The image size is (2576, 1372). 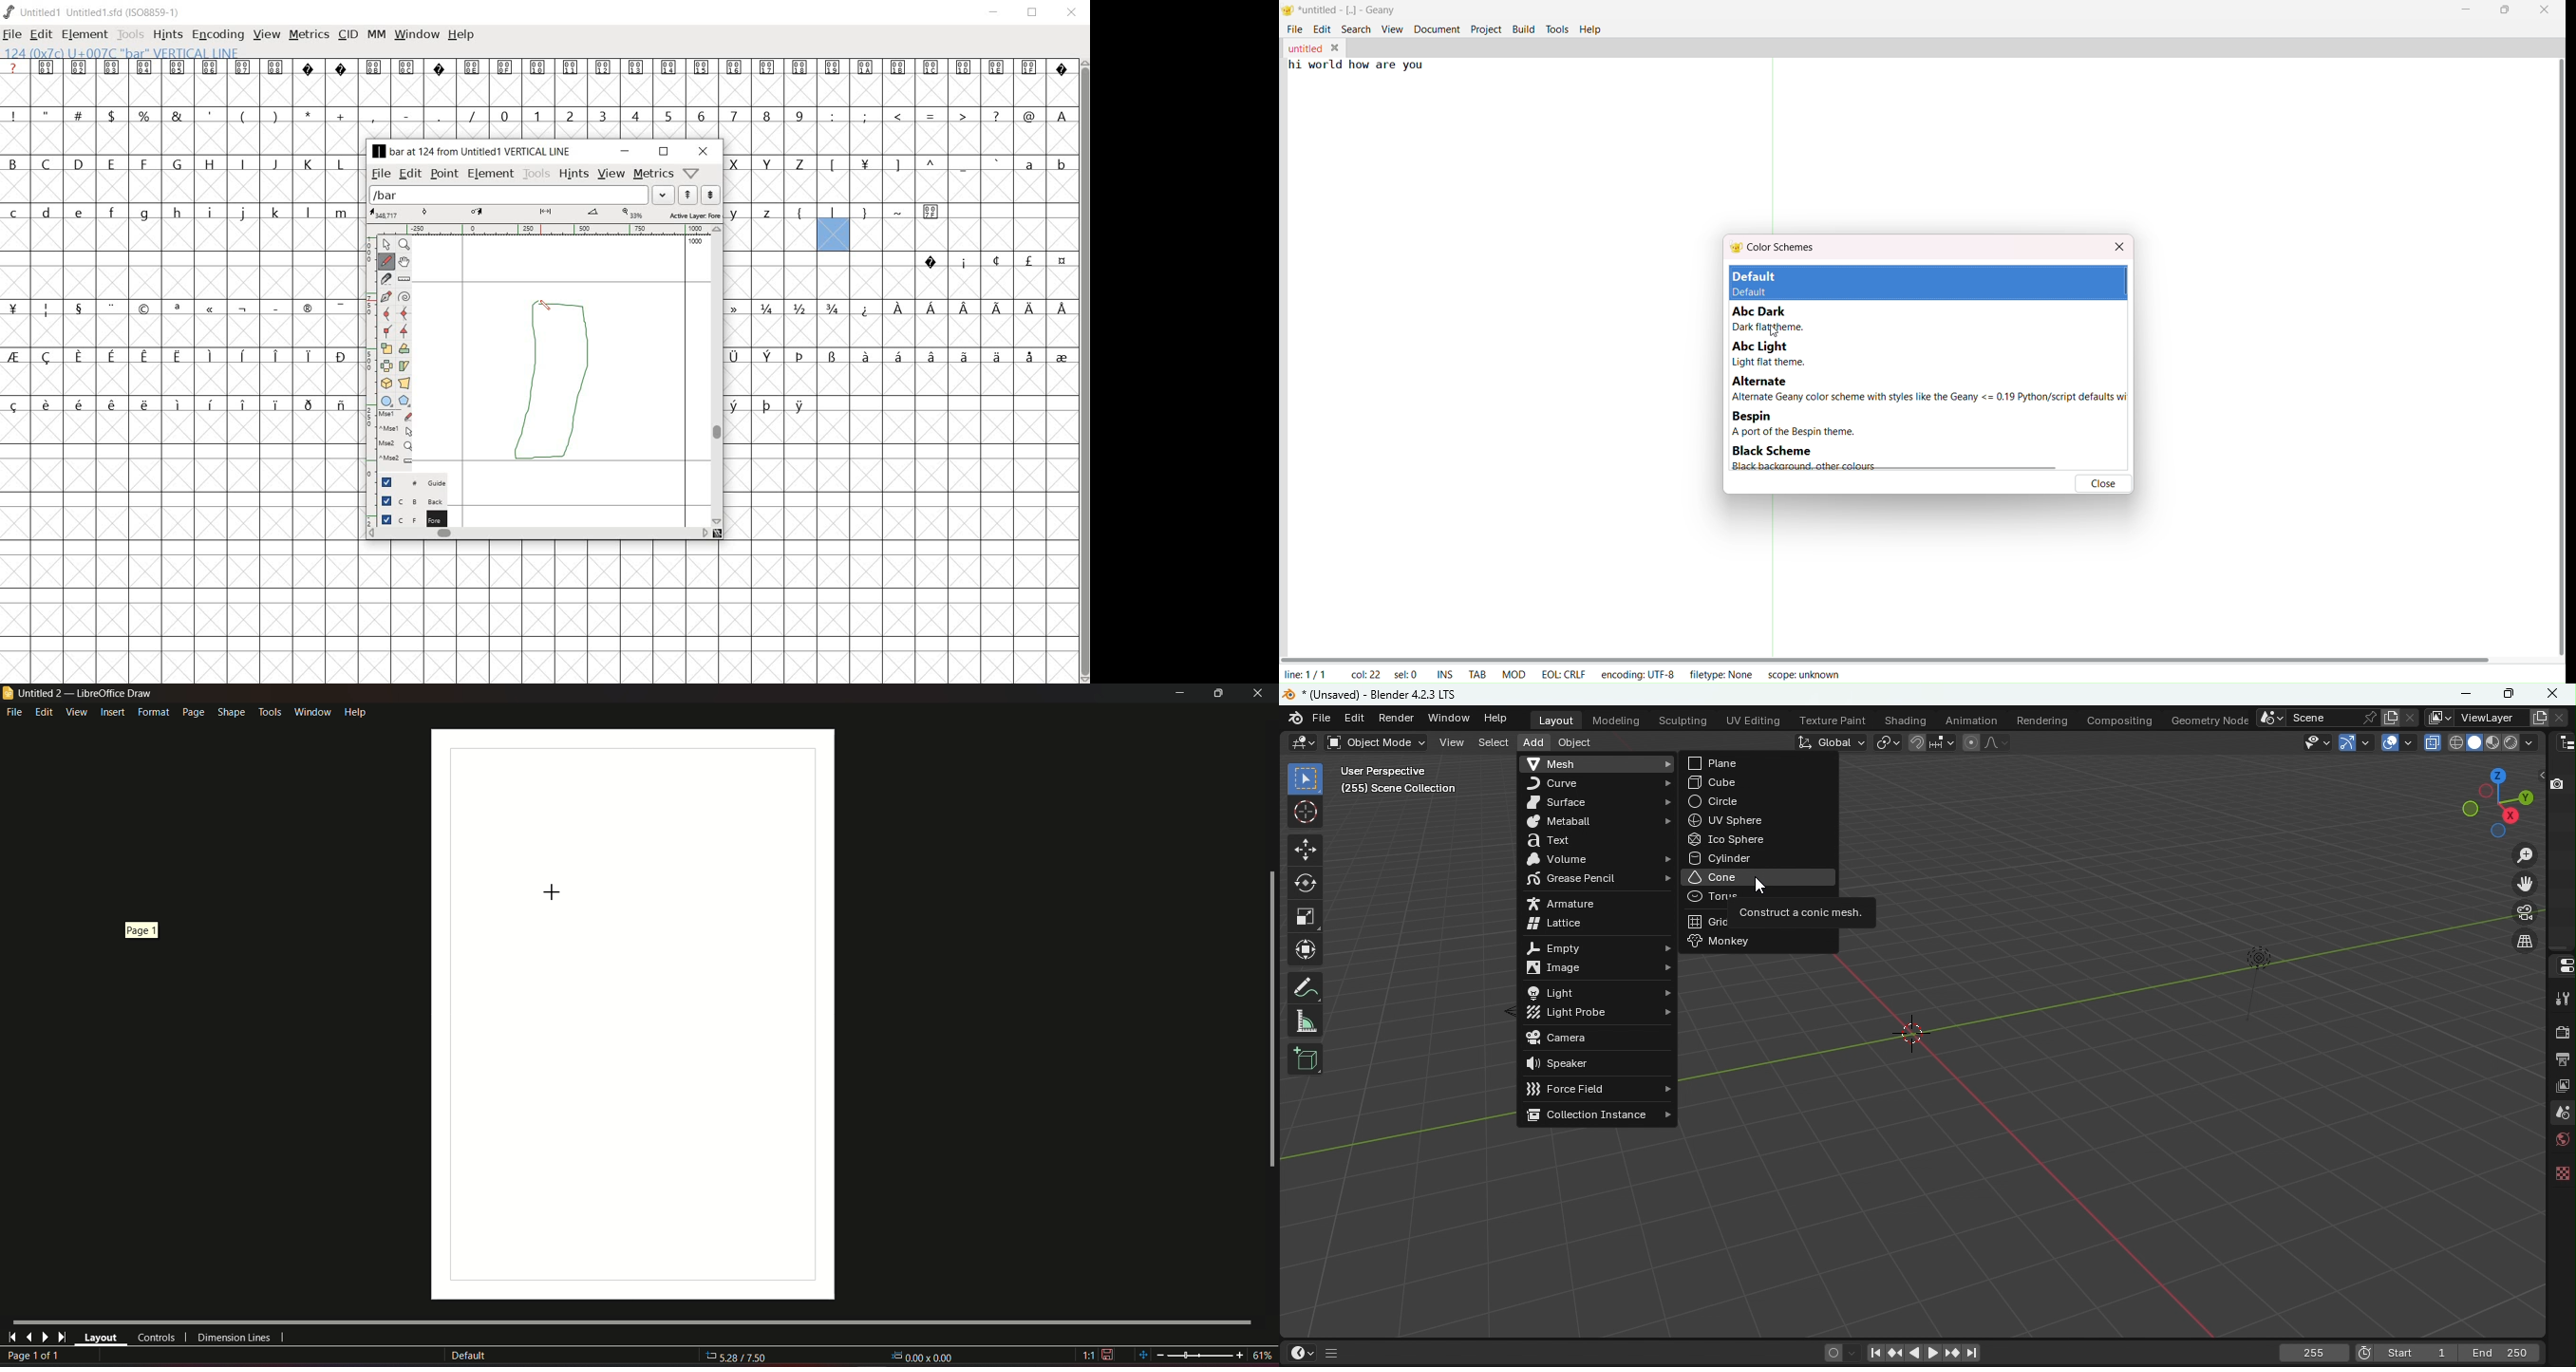 I want to click on close, so click(x=1073, y=13).